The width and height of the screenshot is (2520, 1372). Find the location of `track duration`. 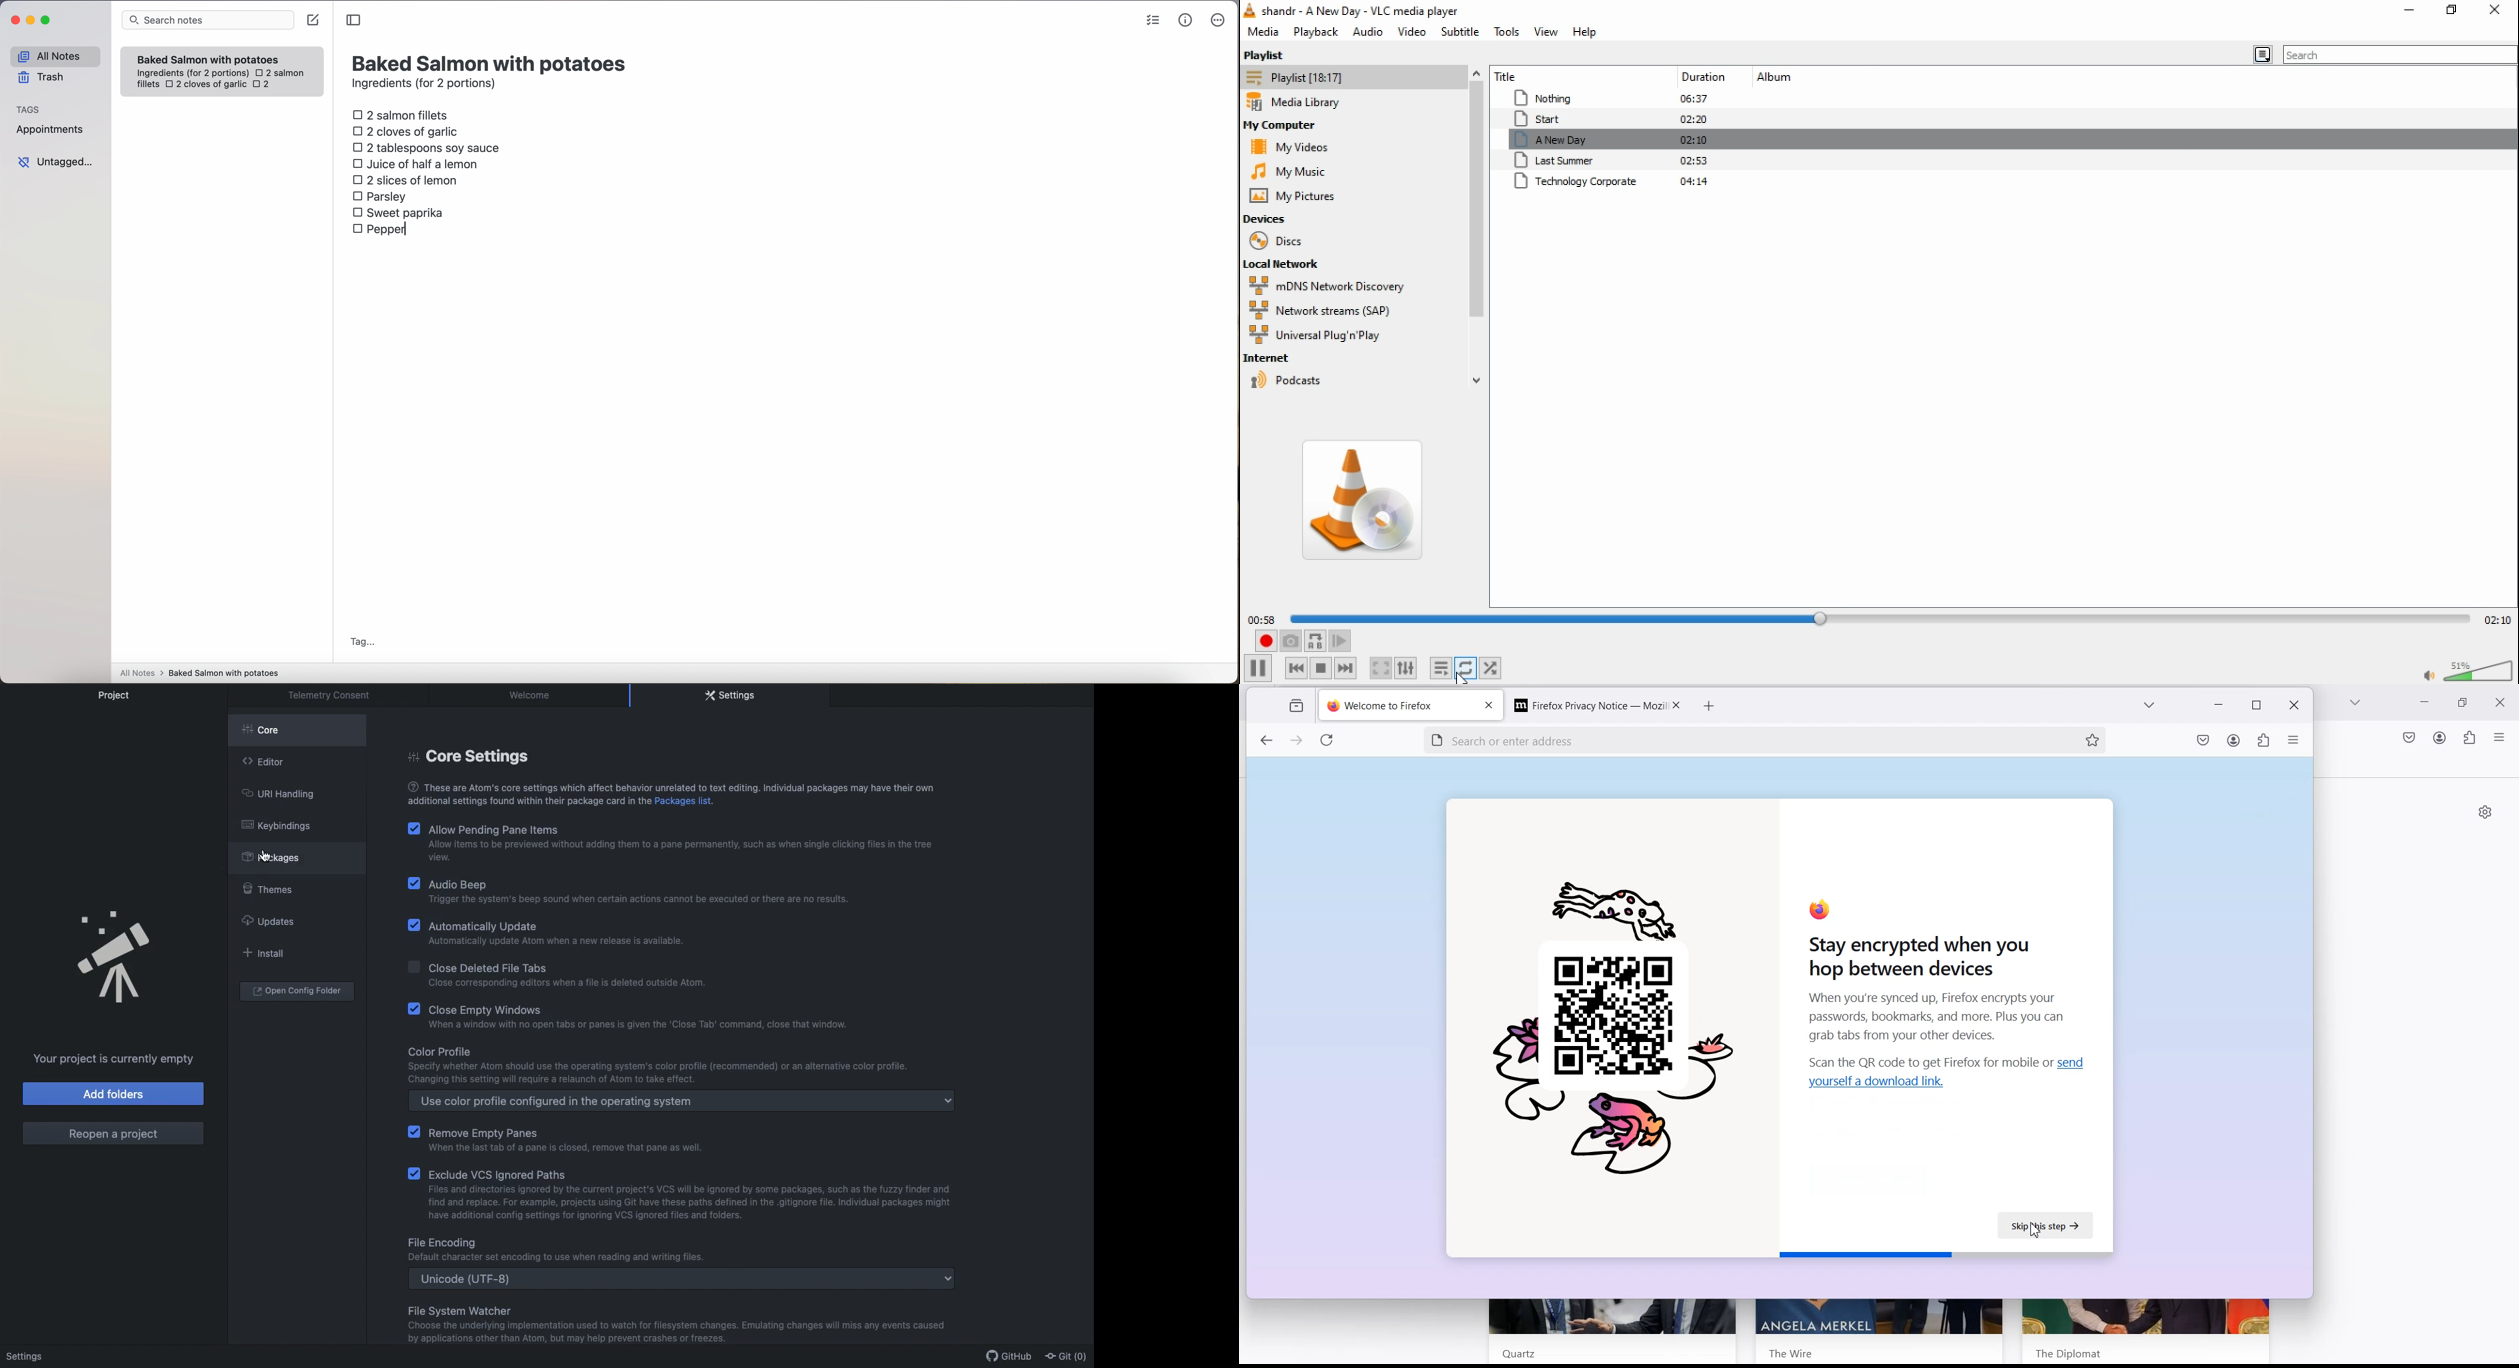

track duration is located at coordinates (1699, 77).